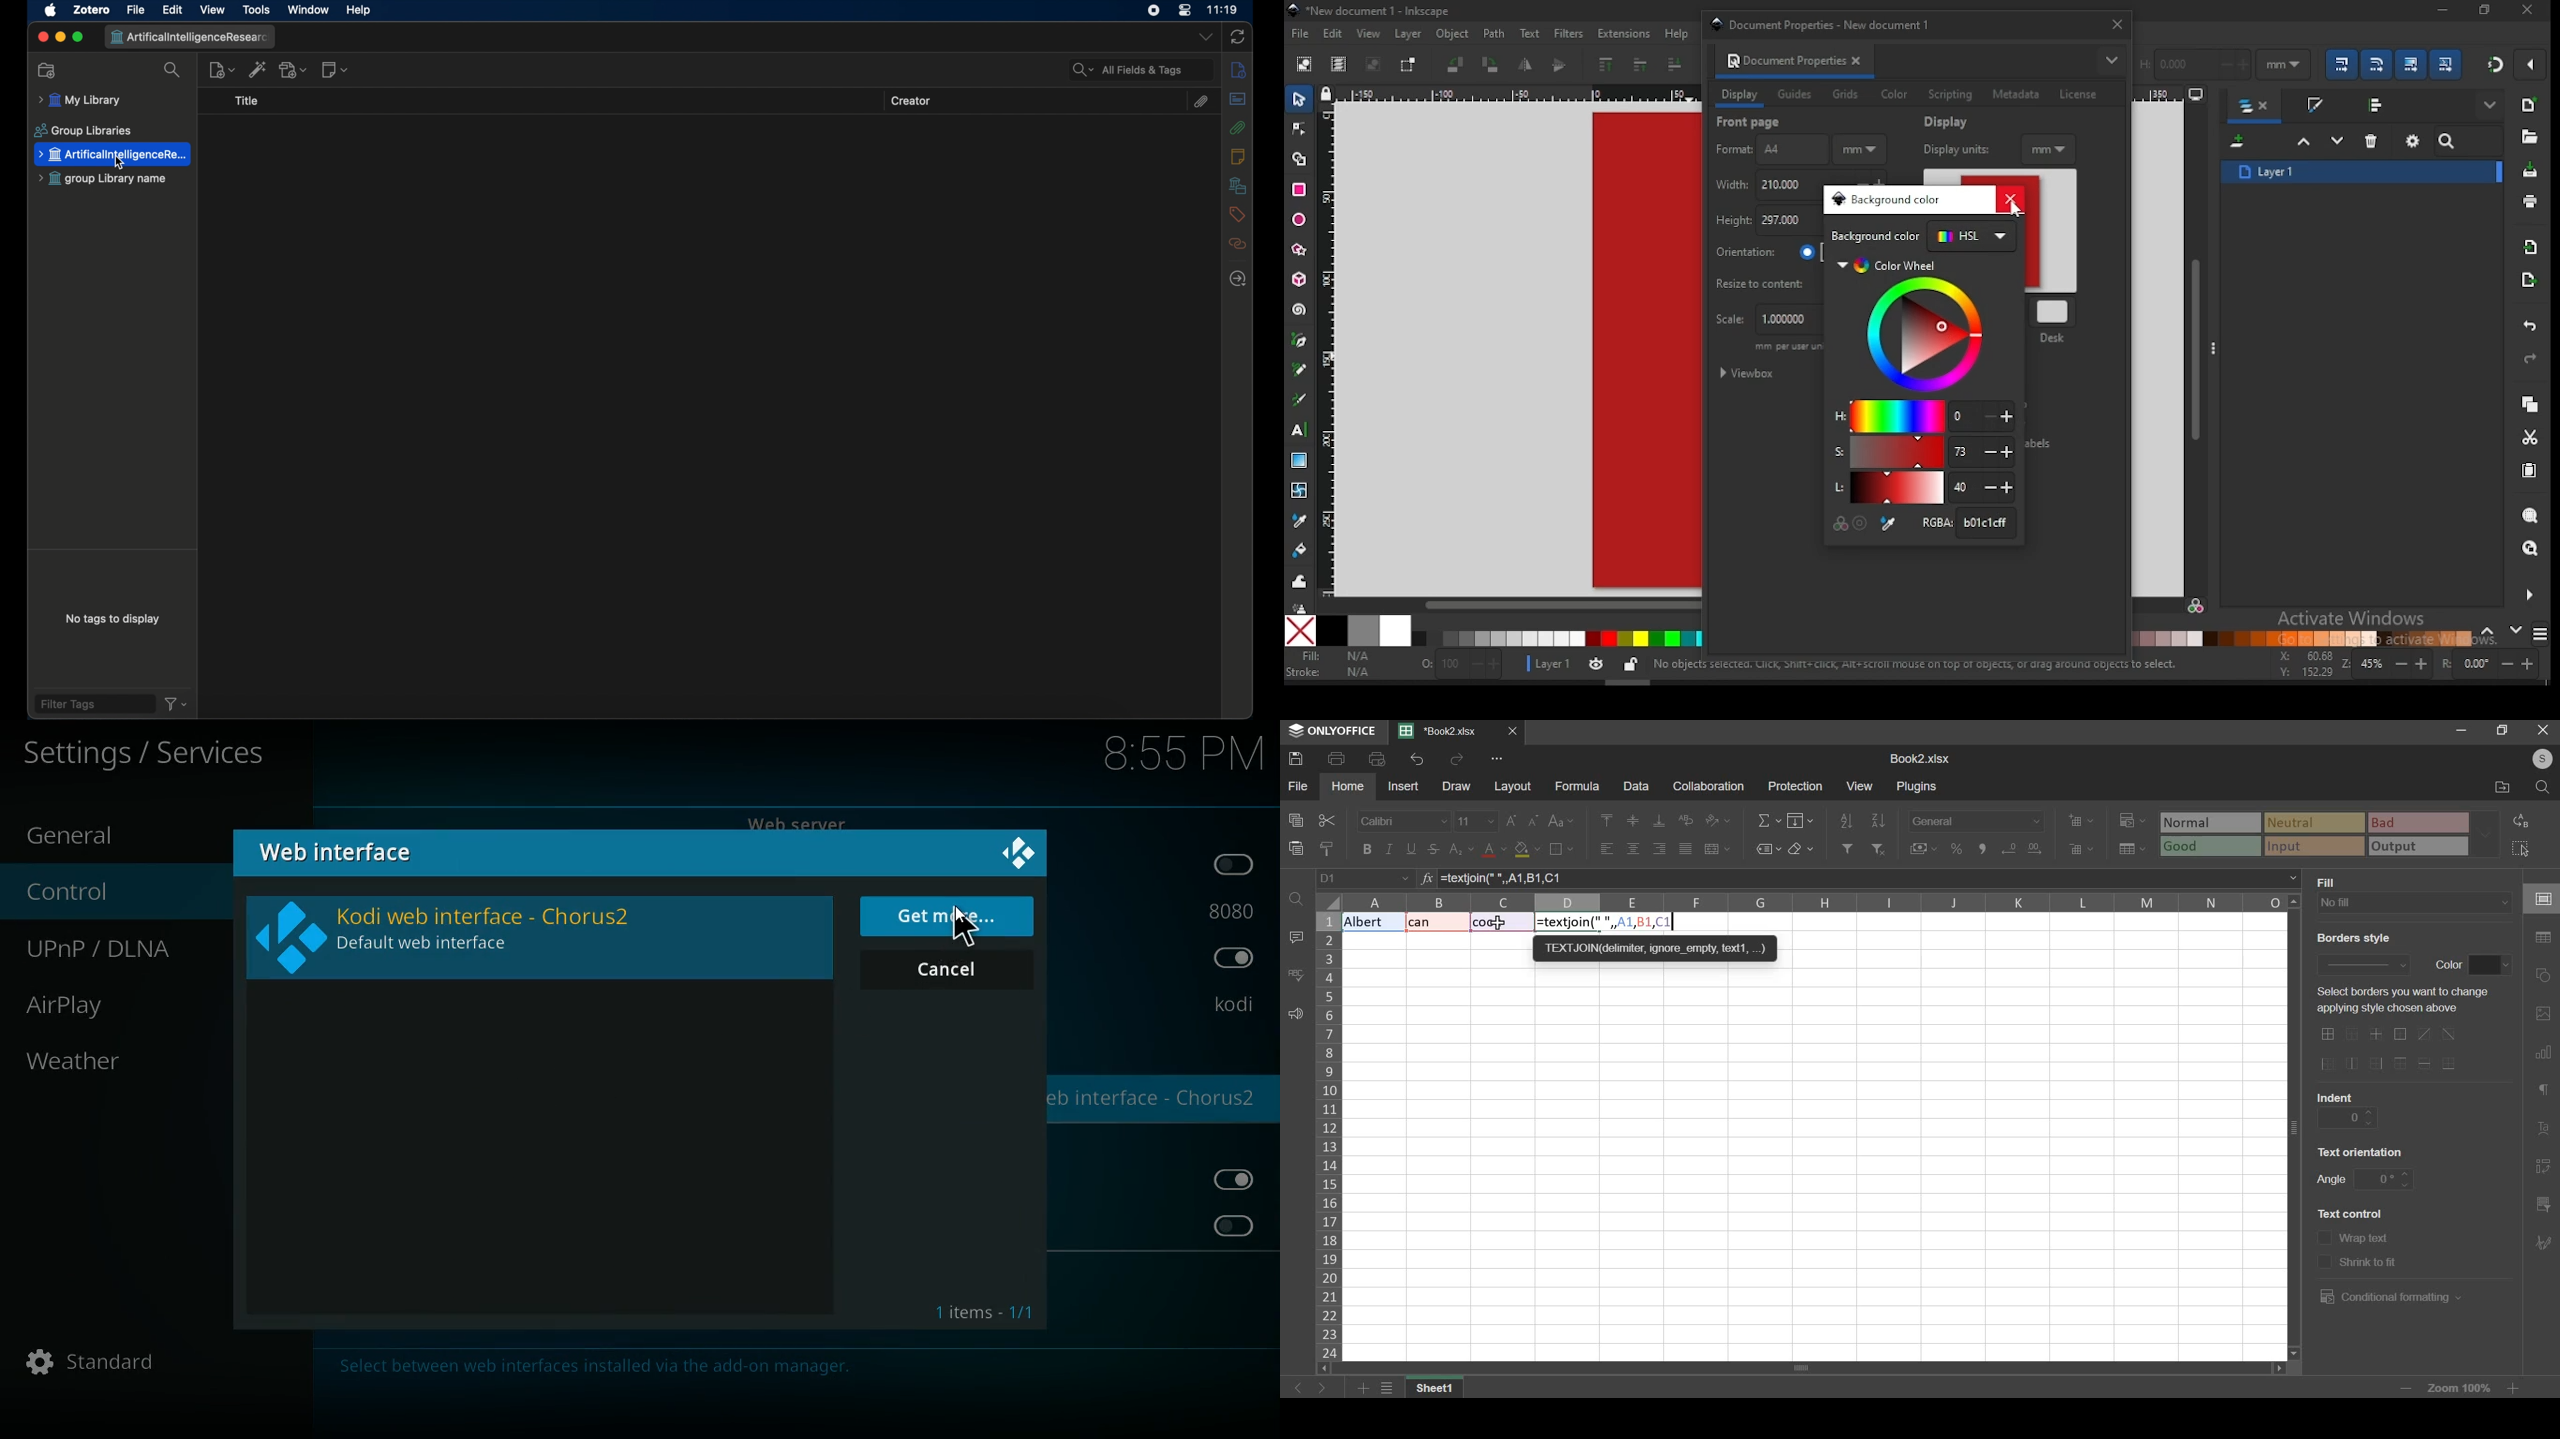  Describe the element at coordinates (949, 917) in the screenshot. I see `get more` at that location.